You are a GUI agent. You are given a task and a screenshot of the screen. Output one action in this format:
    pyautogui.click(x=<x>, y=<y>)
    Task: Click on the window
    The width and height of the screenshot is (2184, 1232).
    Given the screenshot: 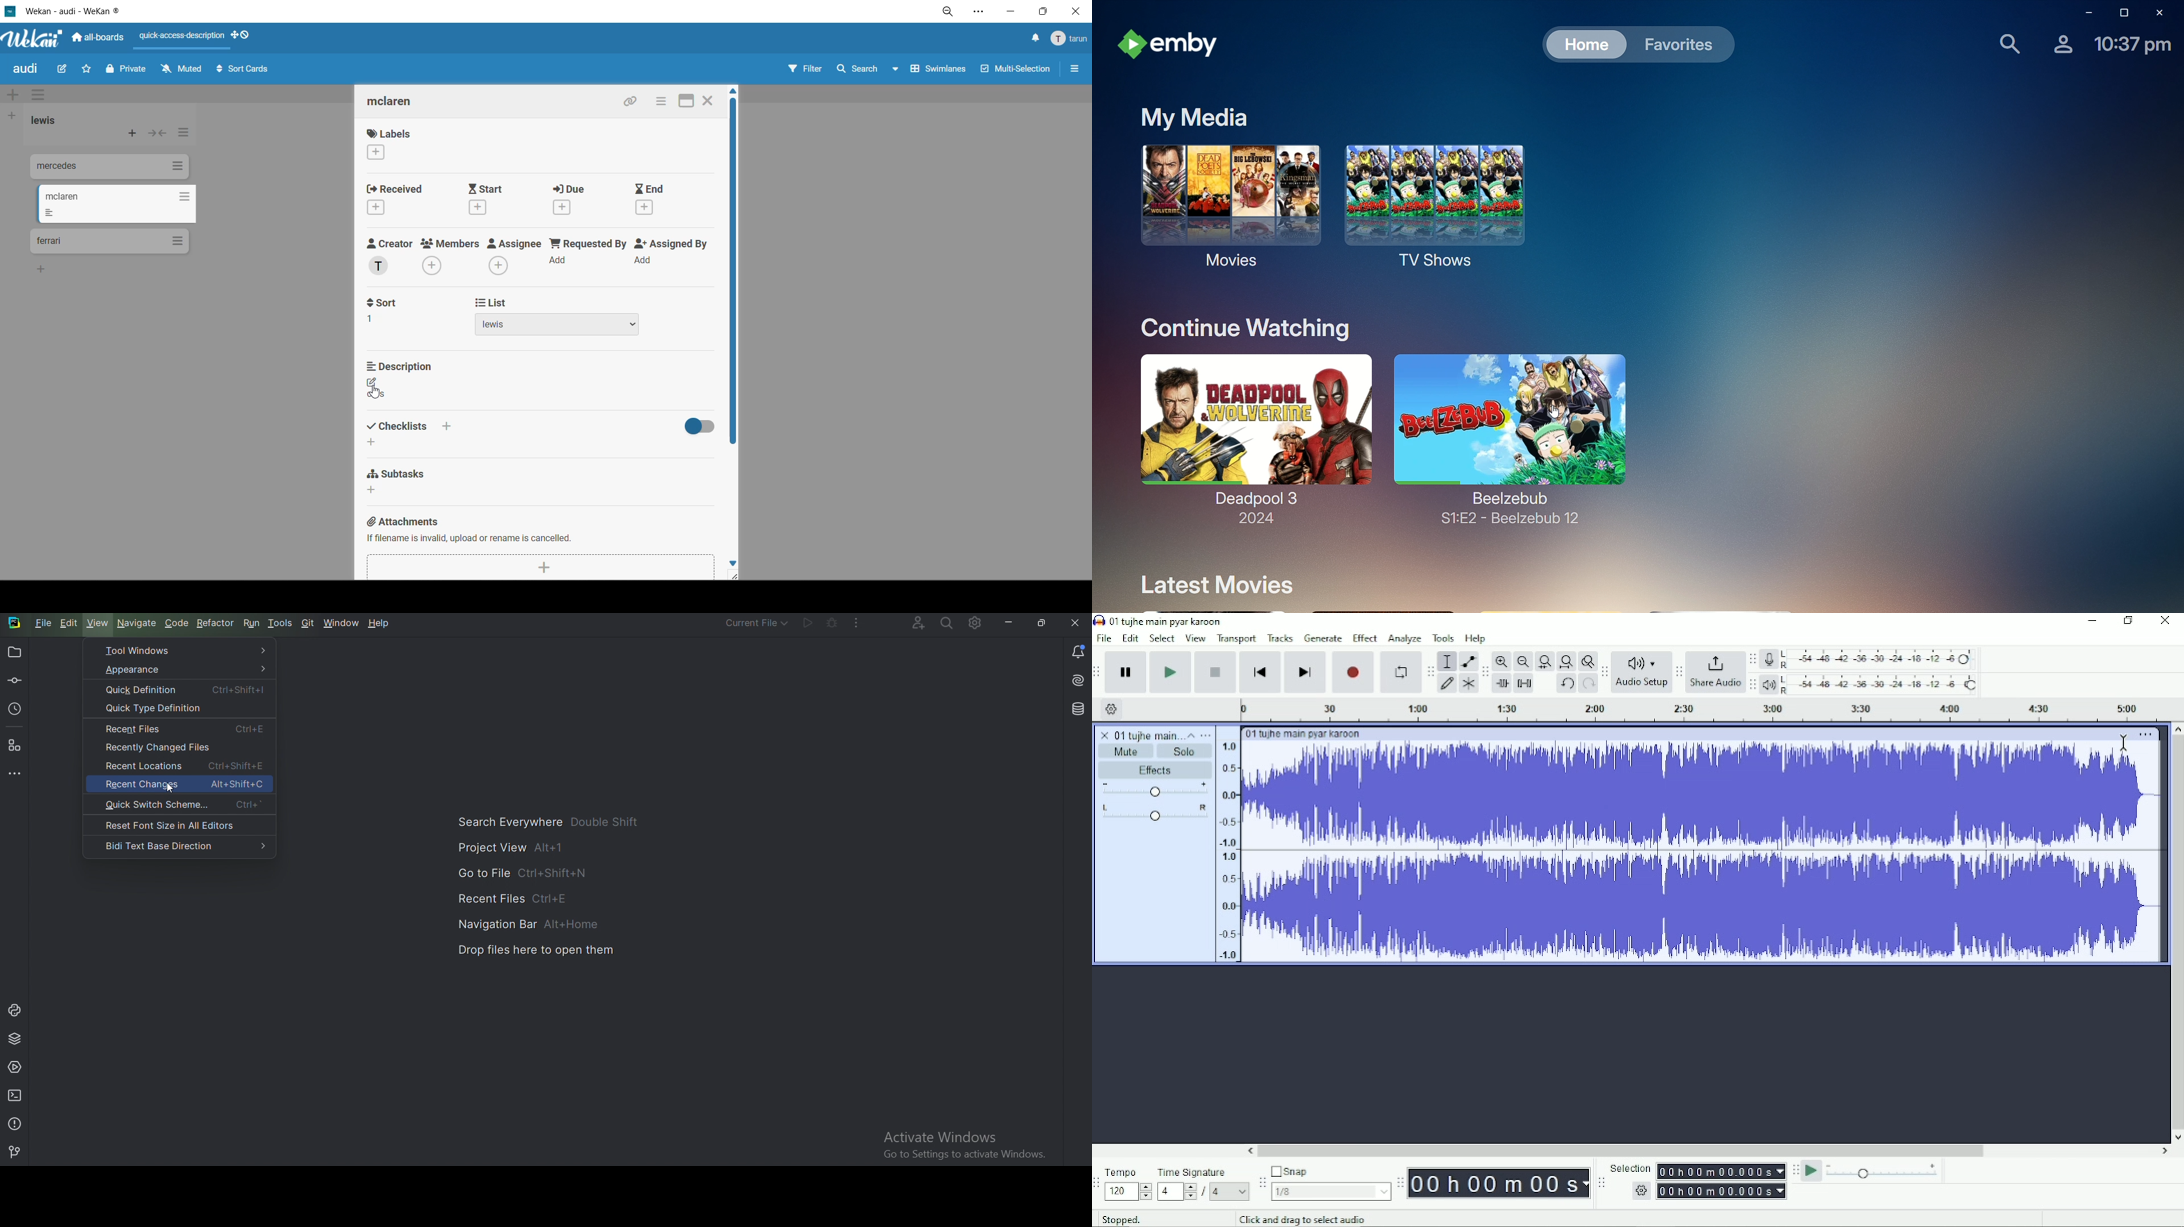 What is the action you would take?
    pyautogui.click(x=341, y=623)
    